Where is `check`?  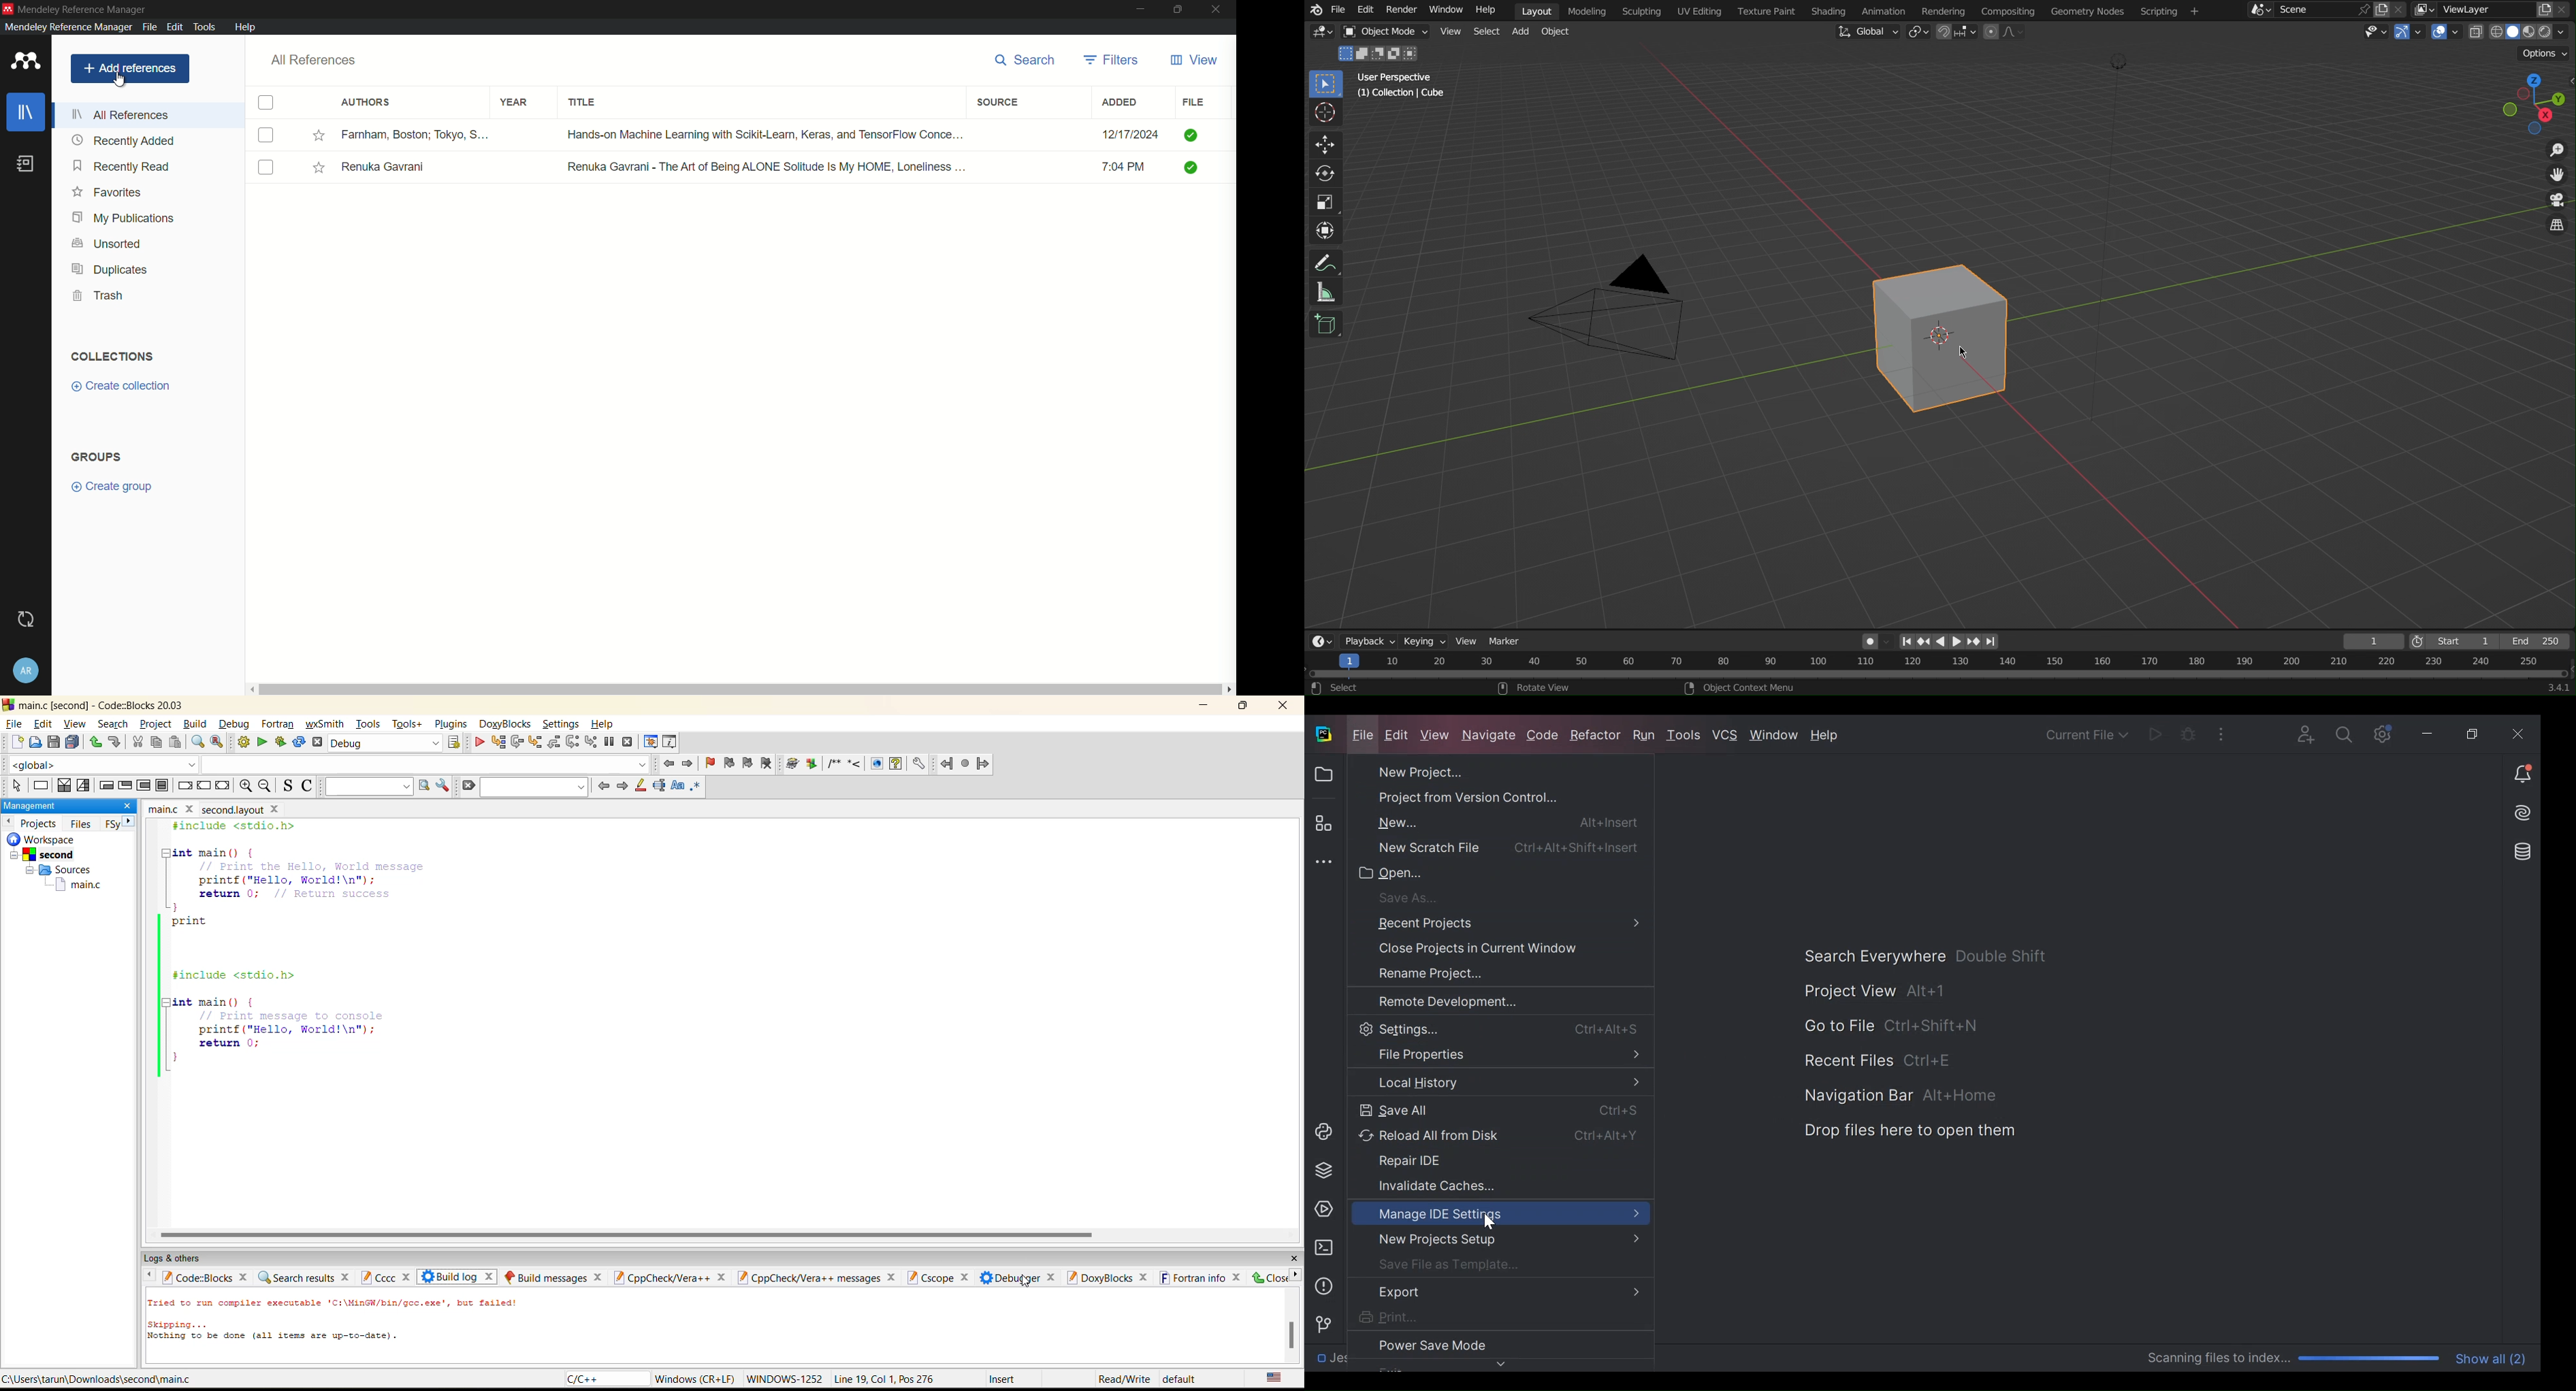
check is located at coordinates (1196, 169).